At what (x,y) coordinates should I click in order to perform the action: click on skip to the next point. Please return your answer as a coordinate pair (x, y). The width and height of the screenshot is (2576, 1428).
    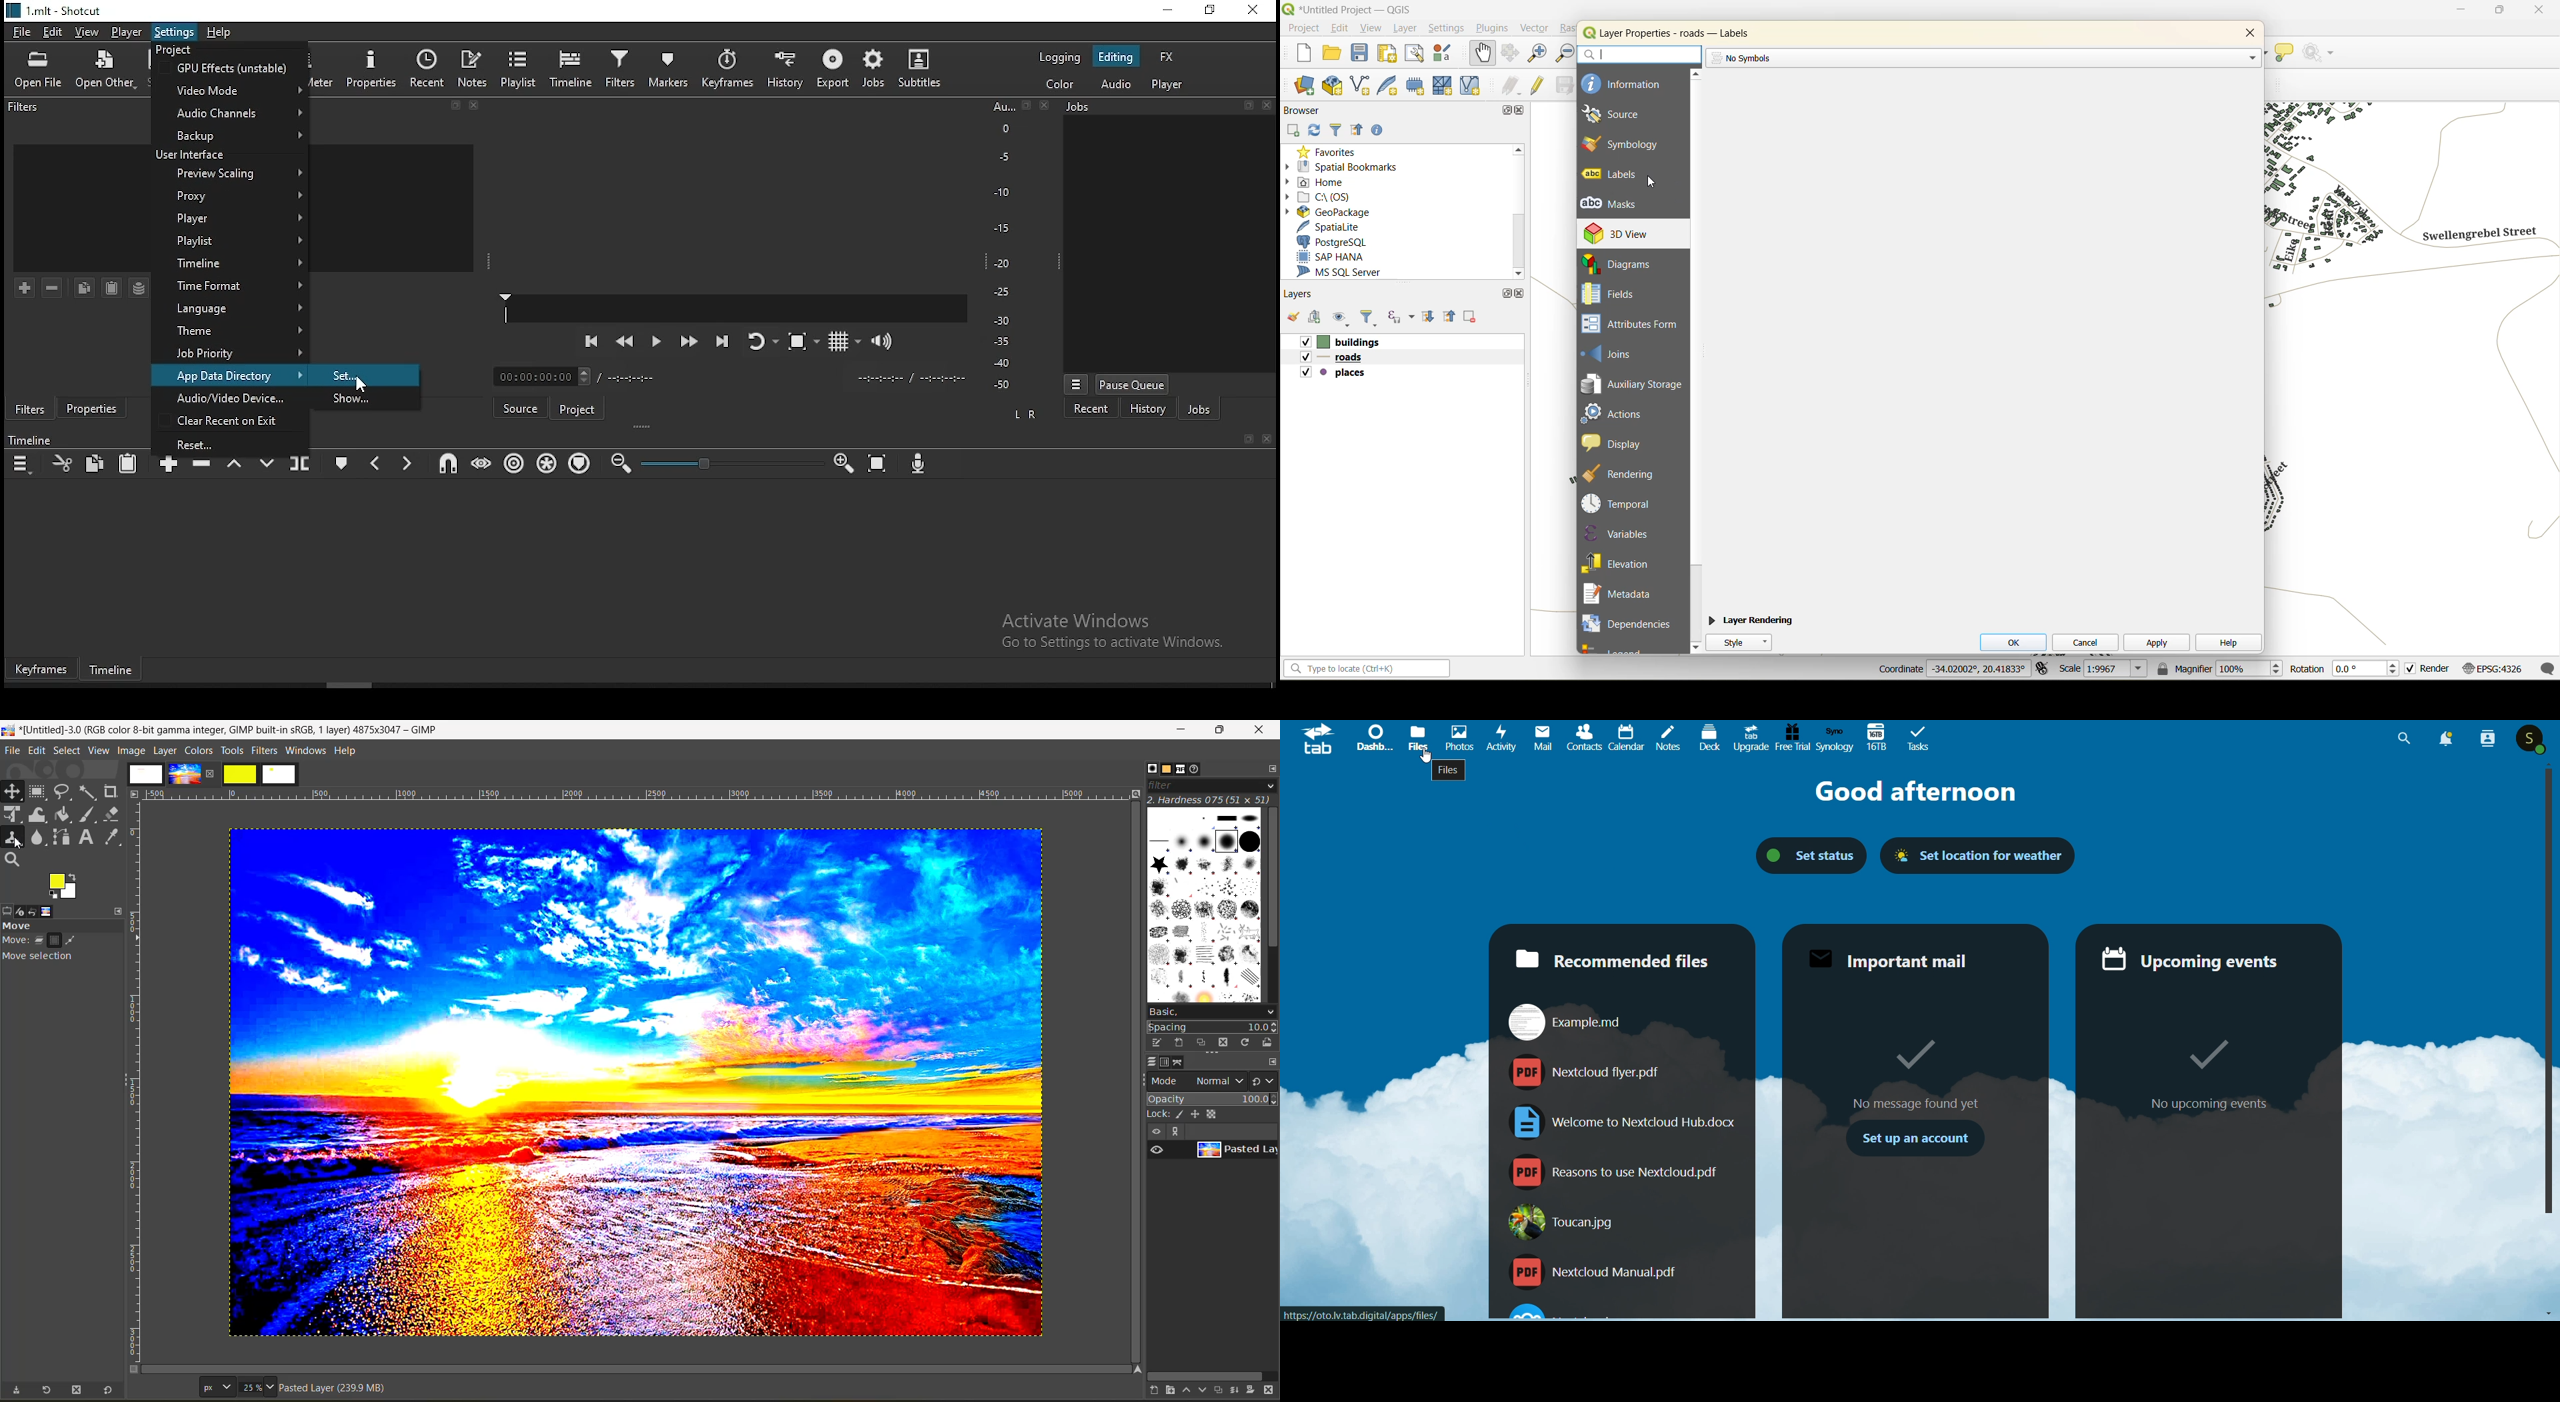
    Looking at the image, I should click on (723, 340).